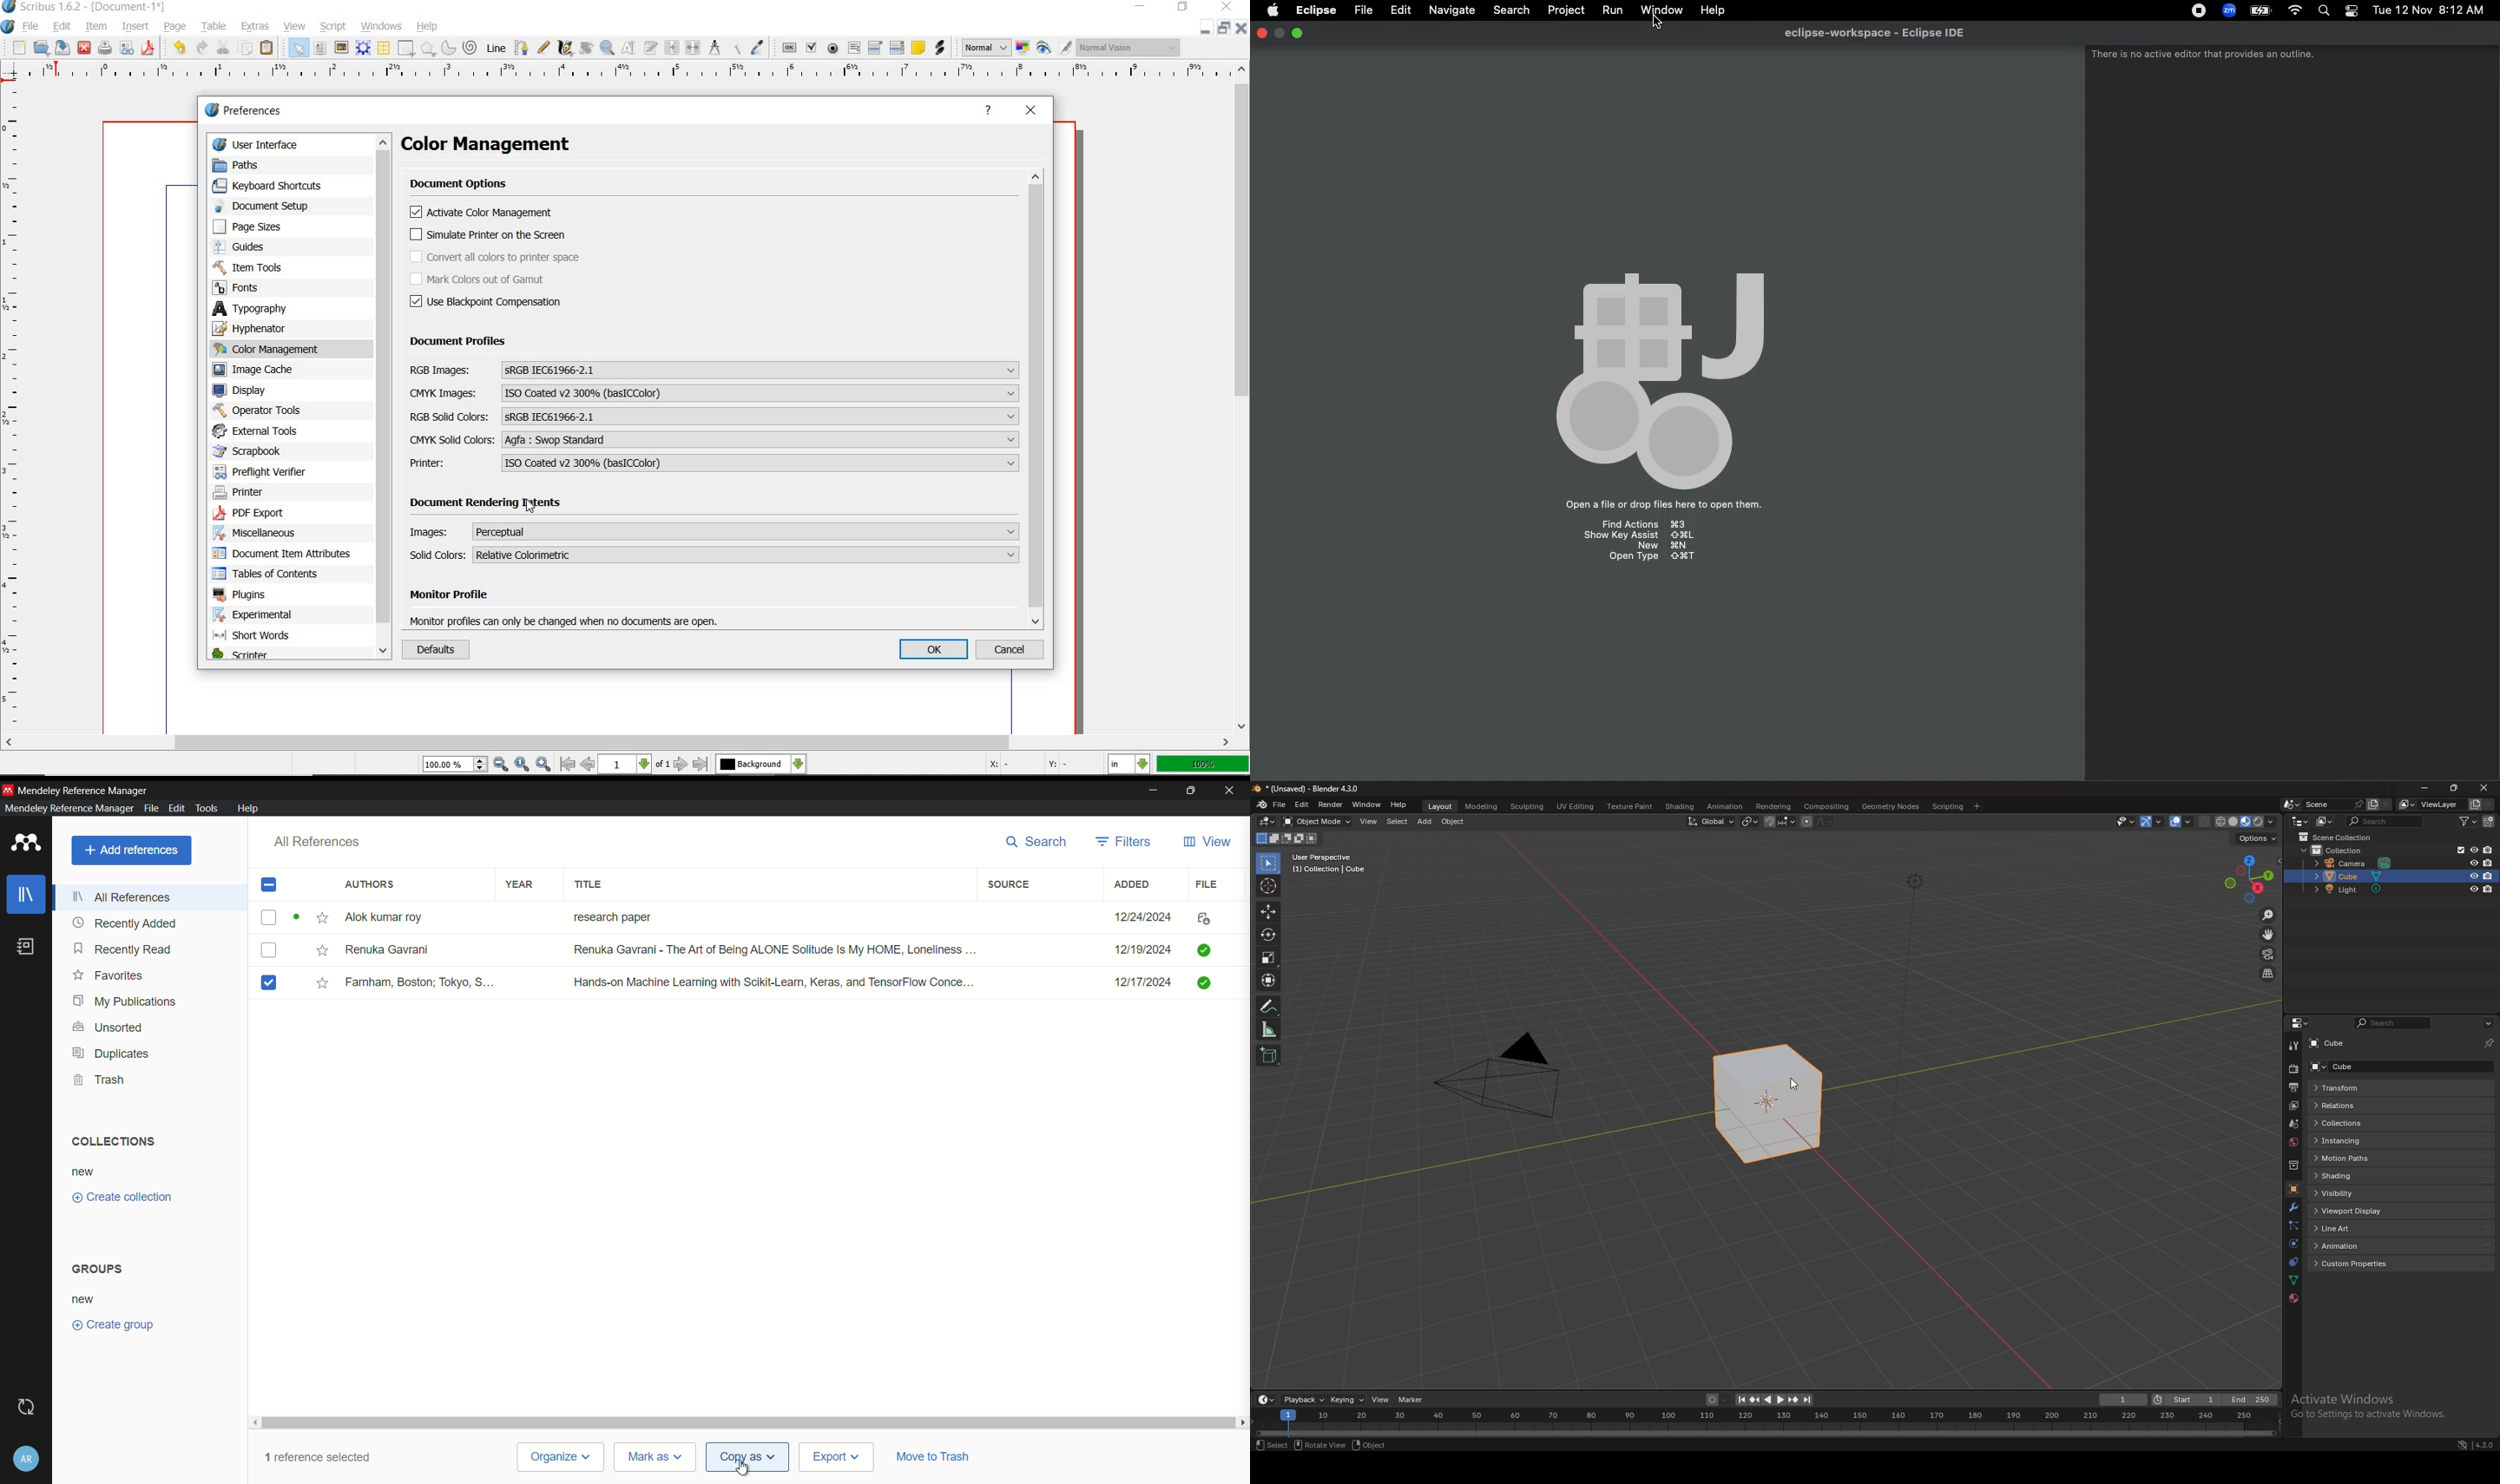  Describe the element at coordinates (260, 227) in the screenshot. I see `page sizes` at that location.